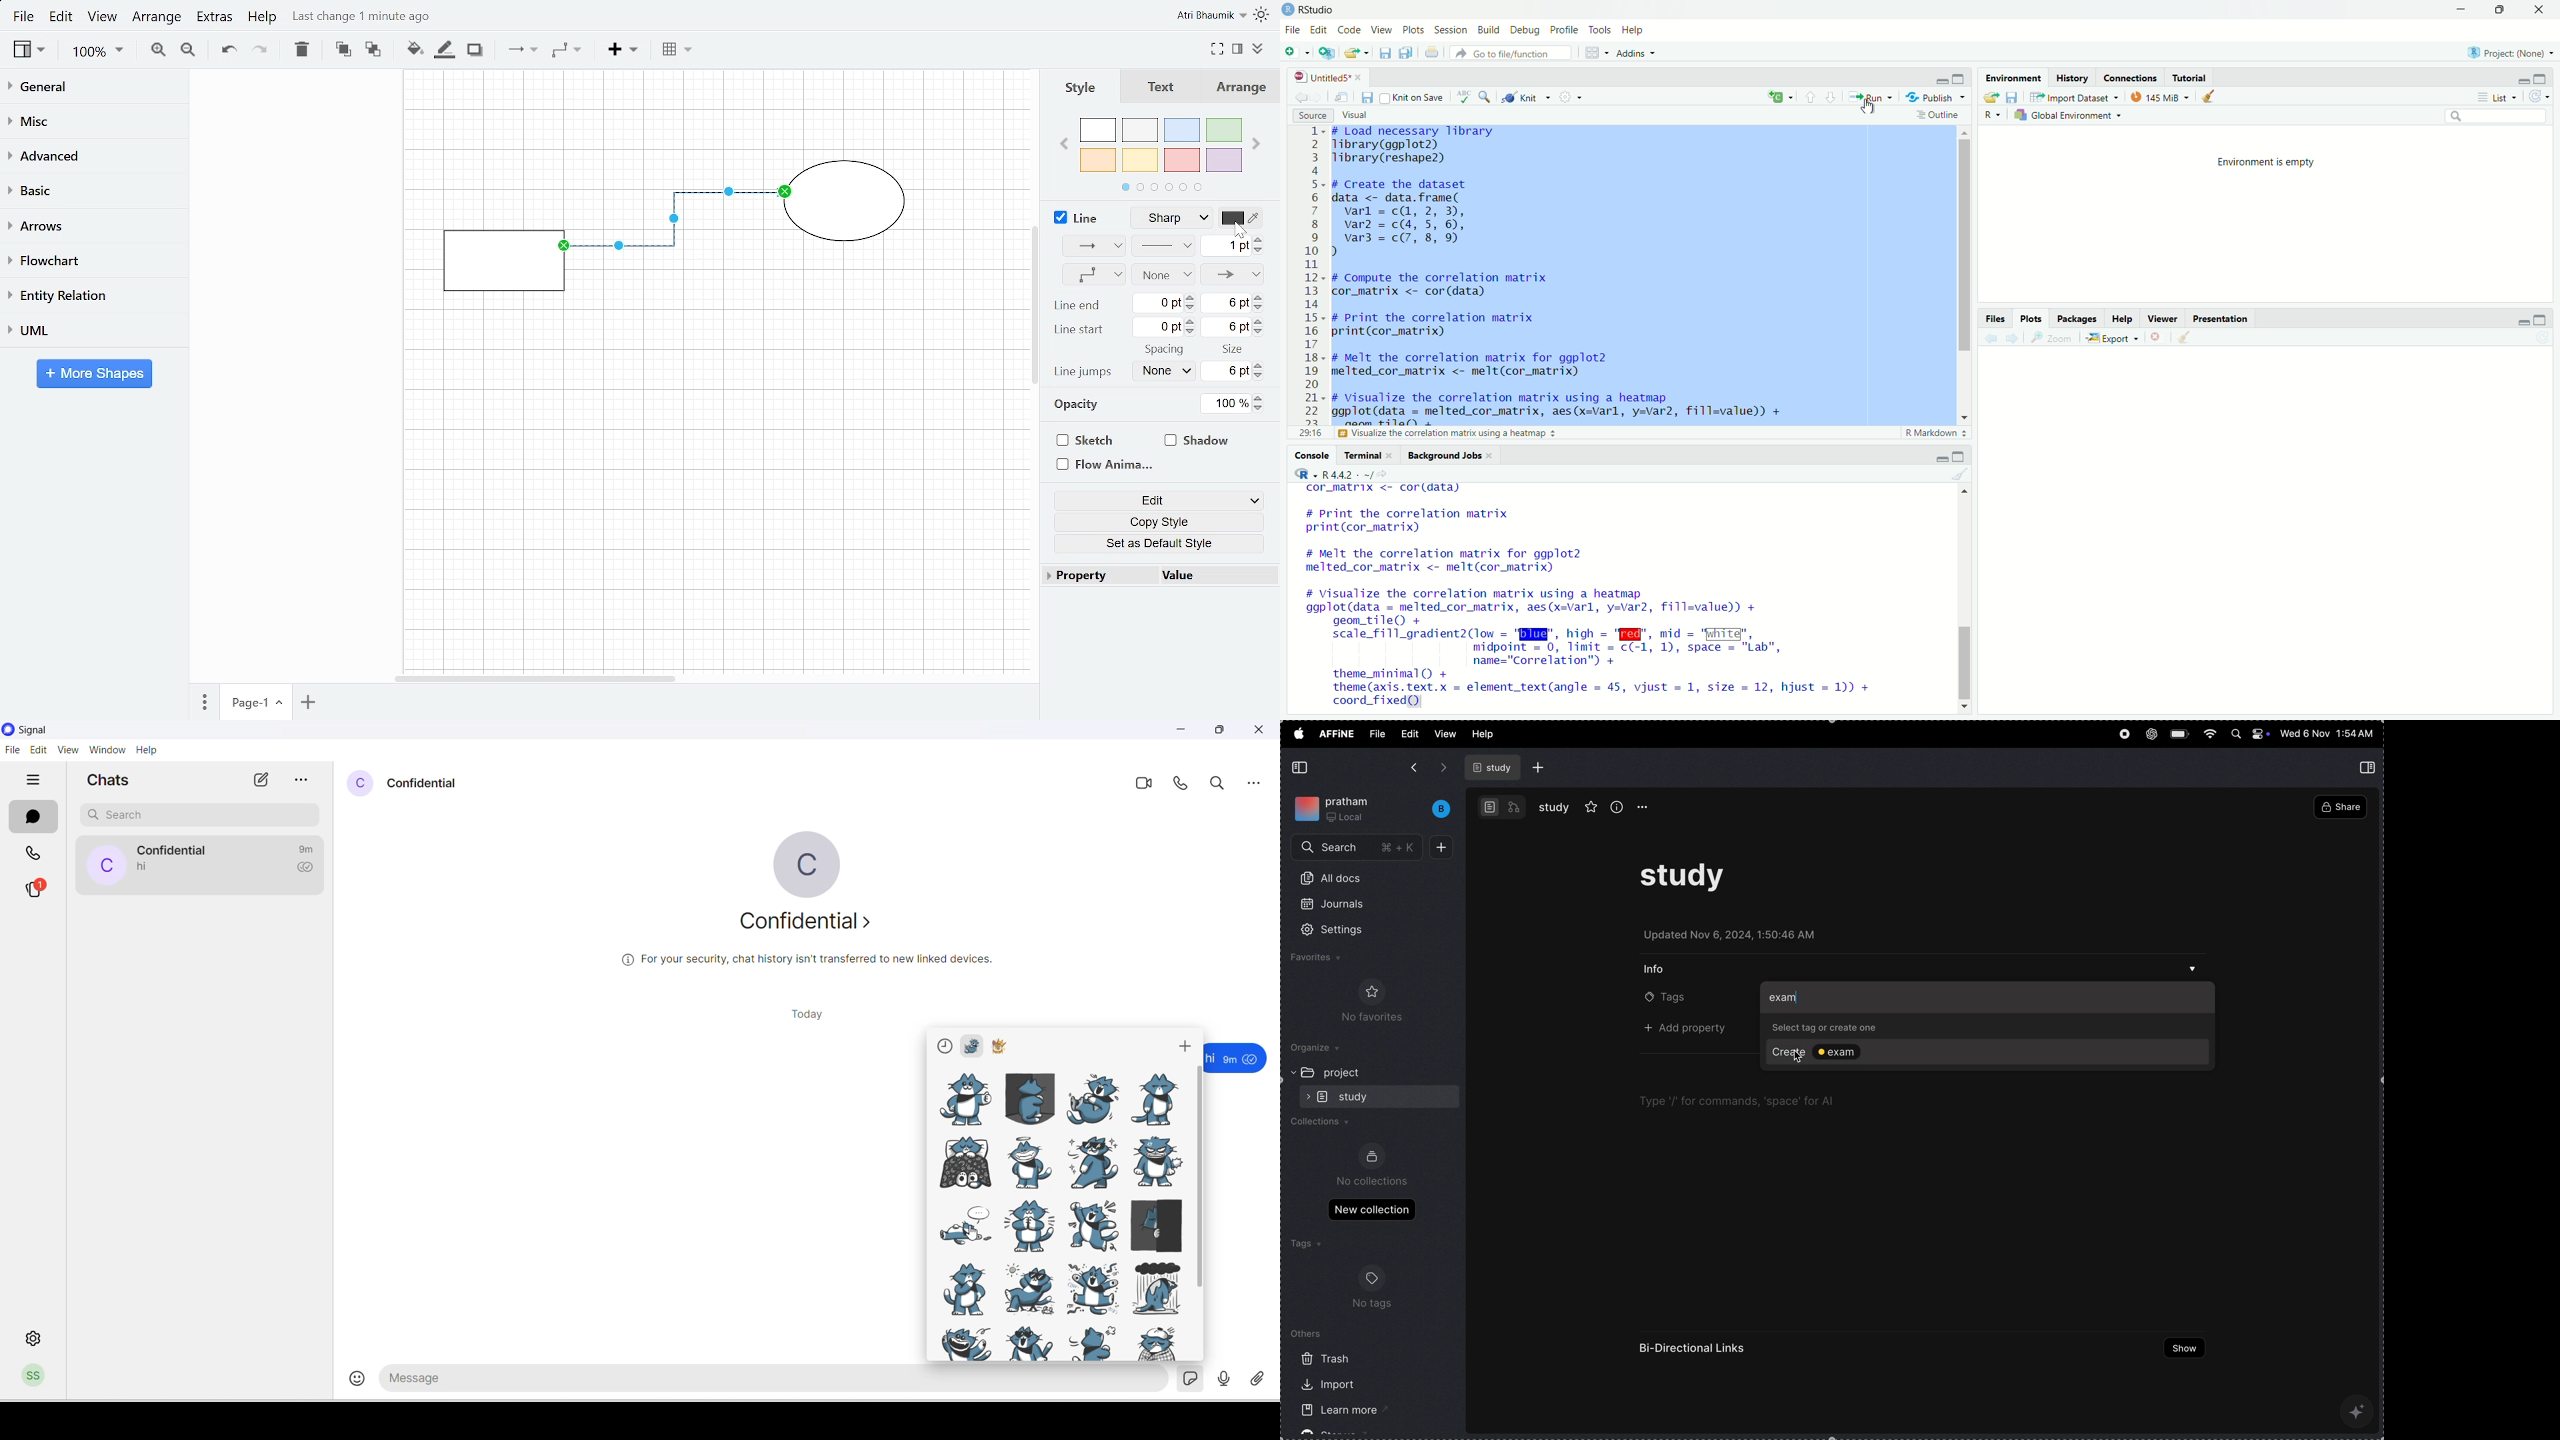 This screenshot has width=2576, height=1456. I want to click on calls, so click(35, 851).